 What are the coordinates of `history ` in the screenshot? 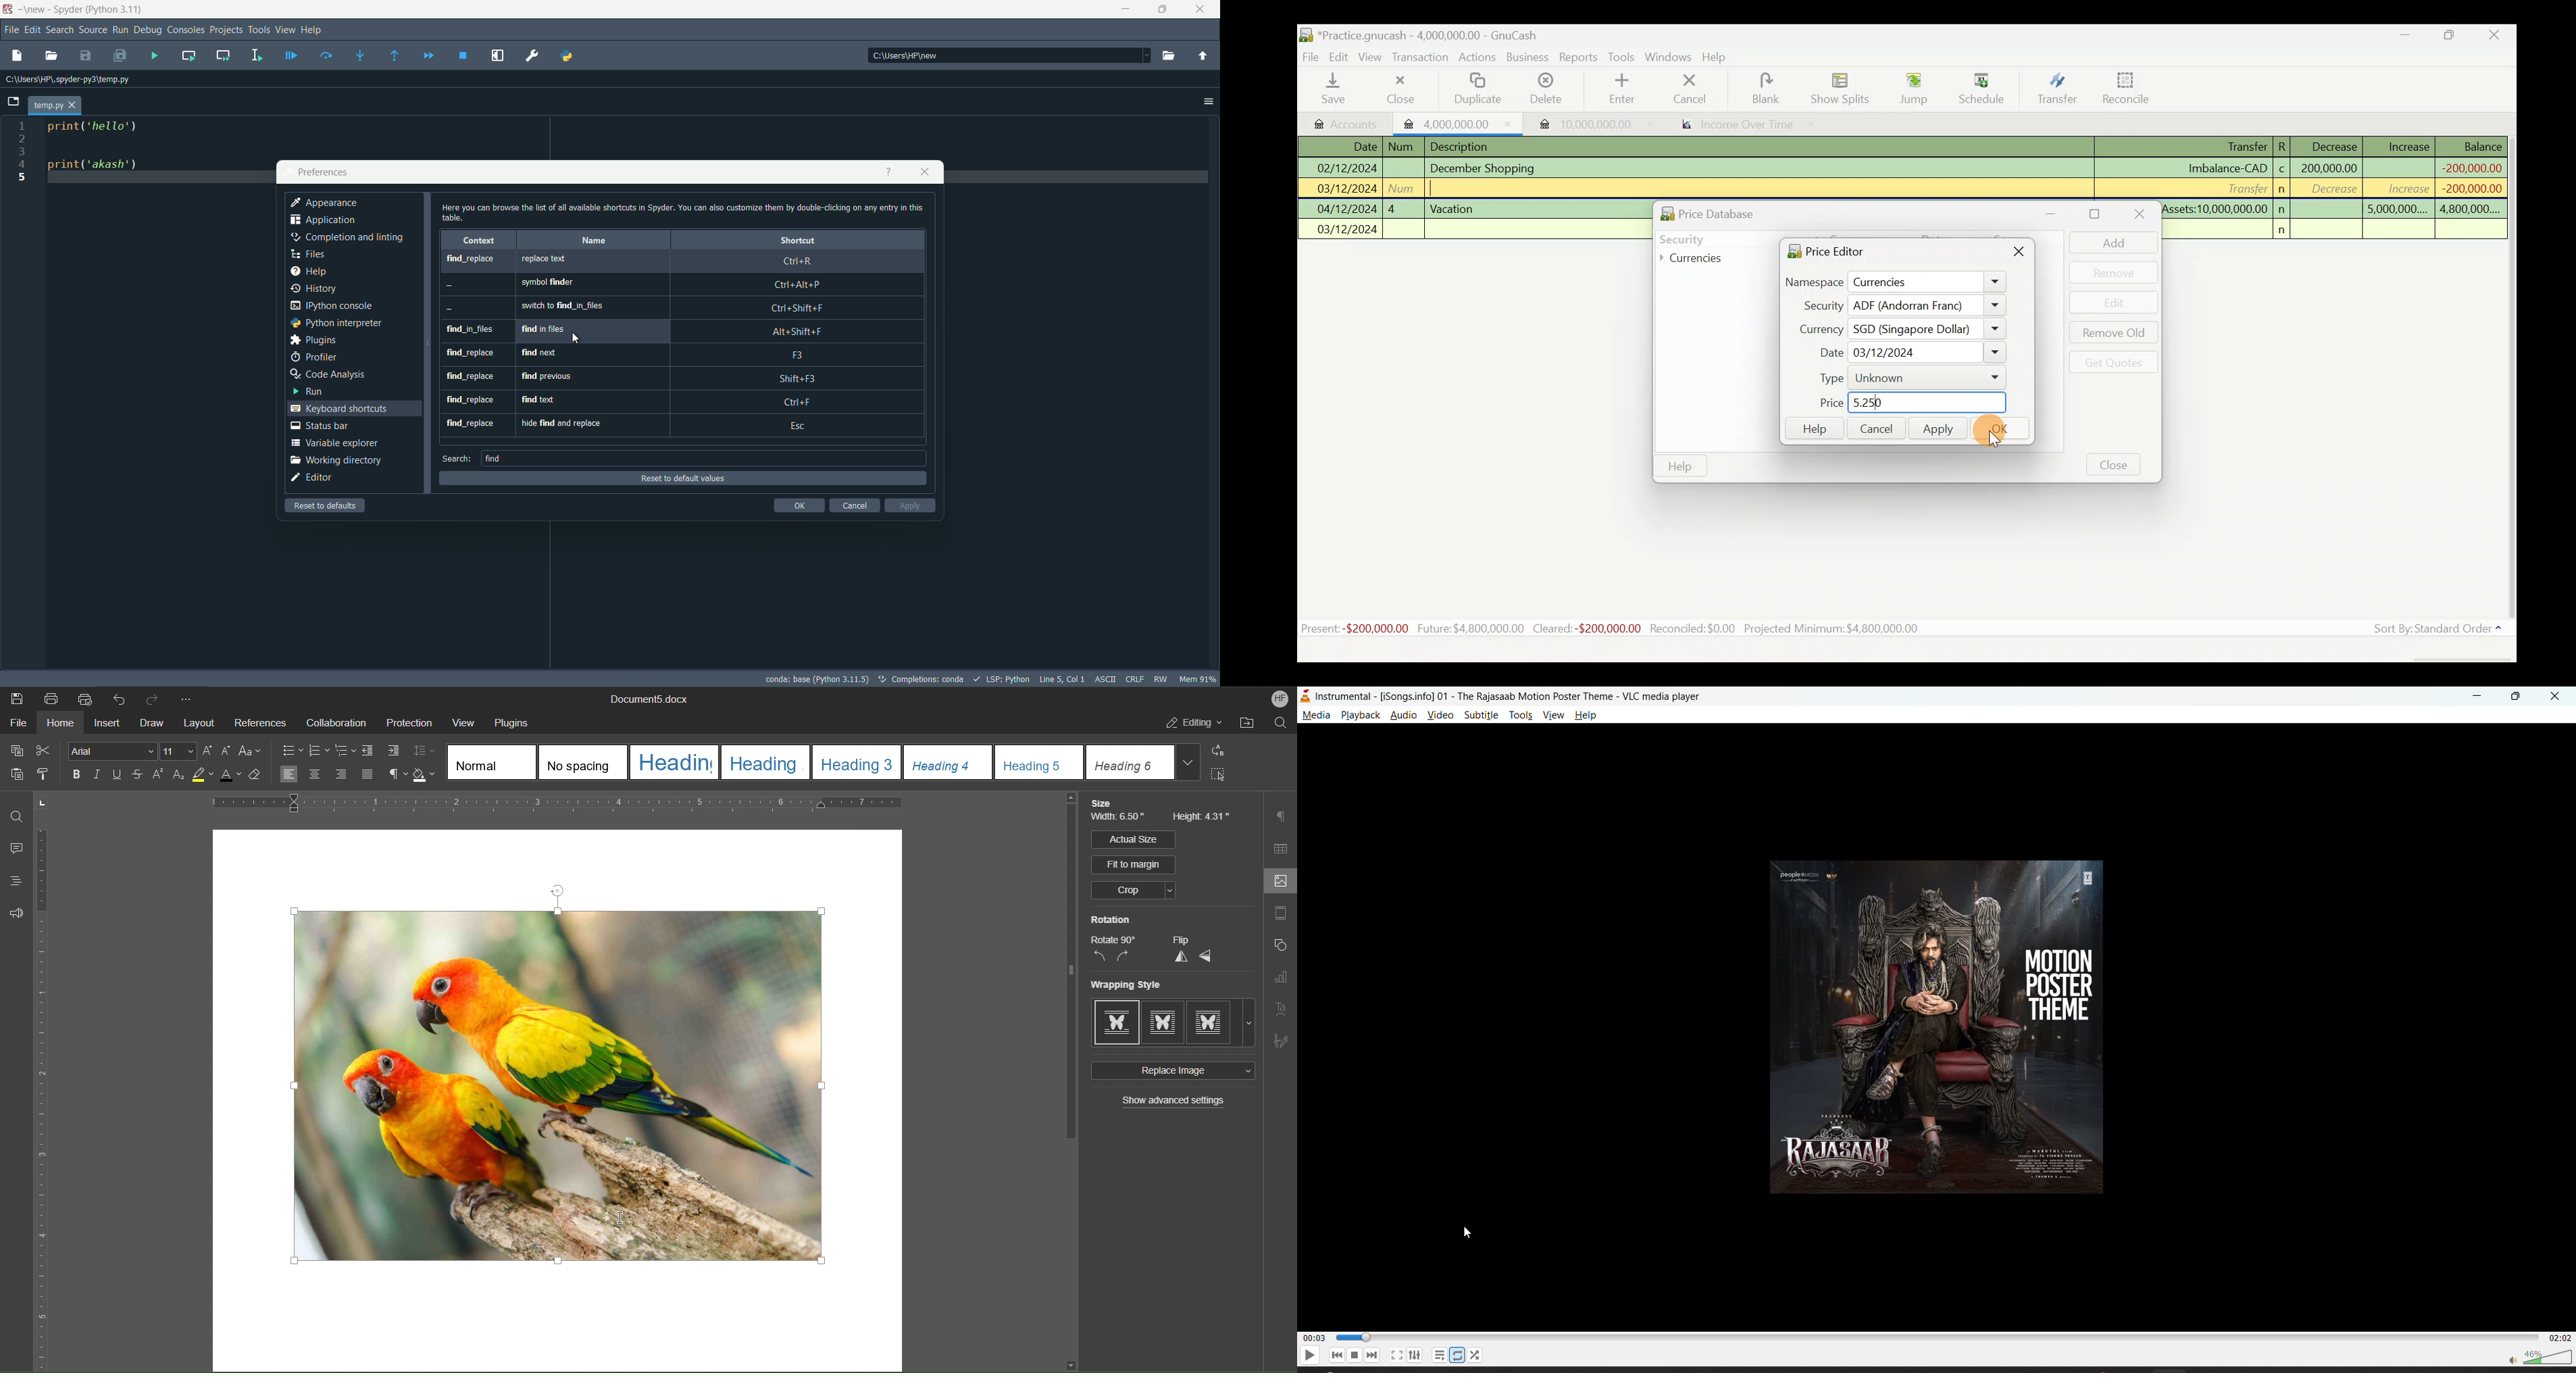 It's located at (314, 289).